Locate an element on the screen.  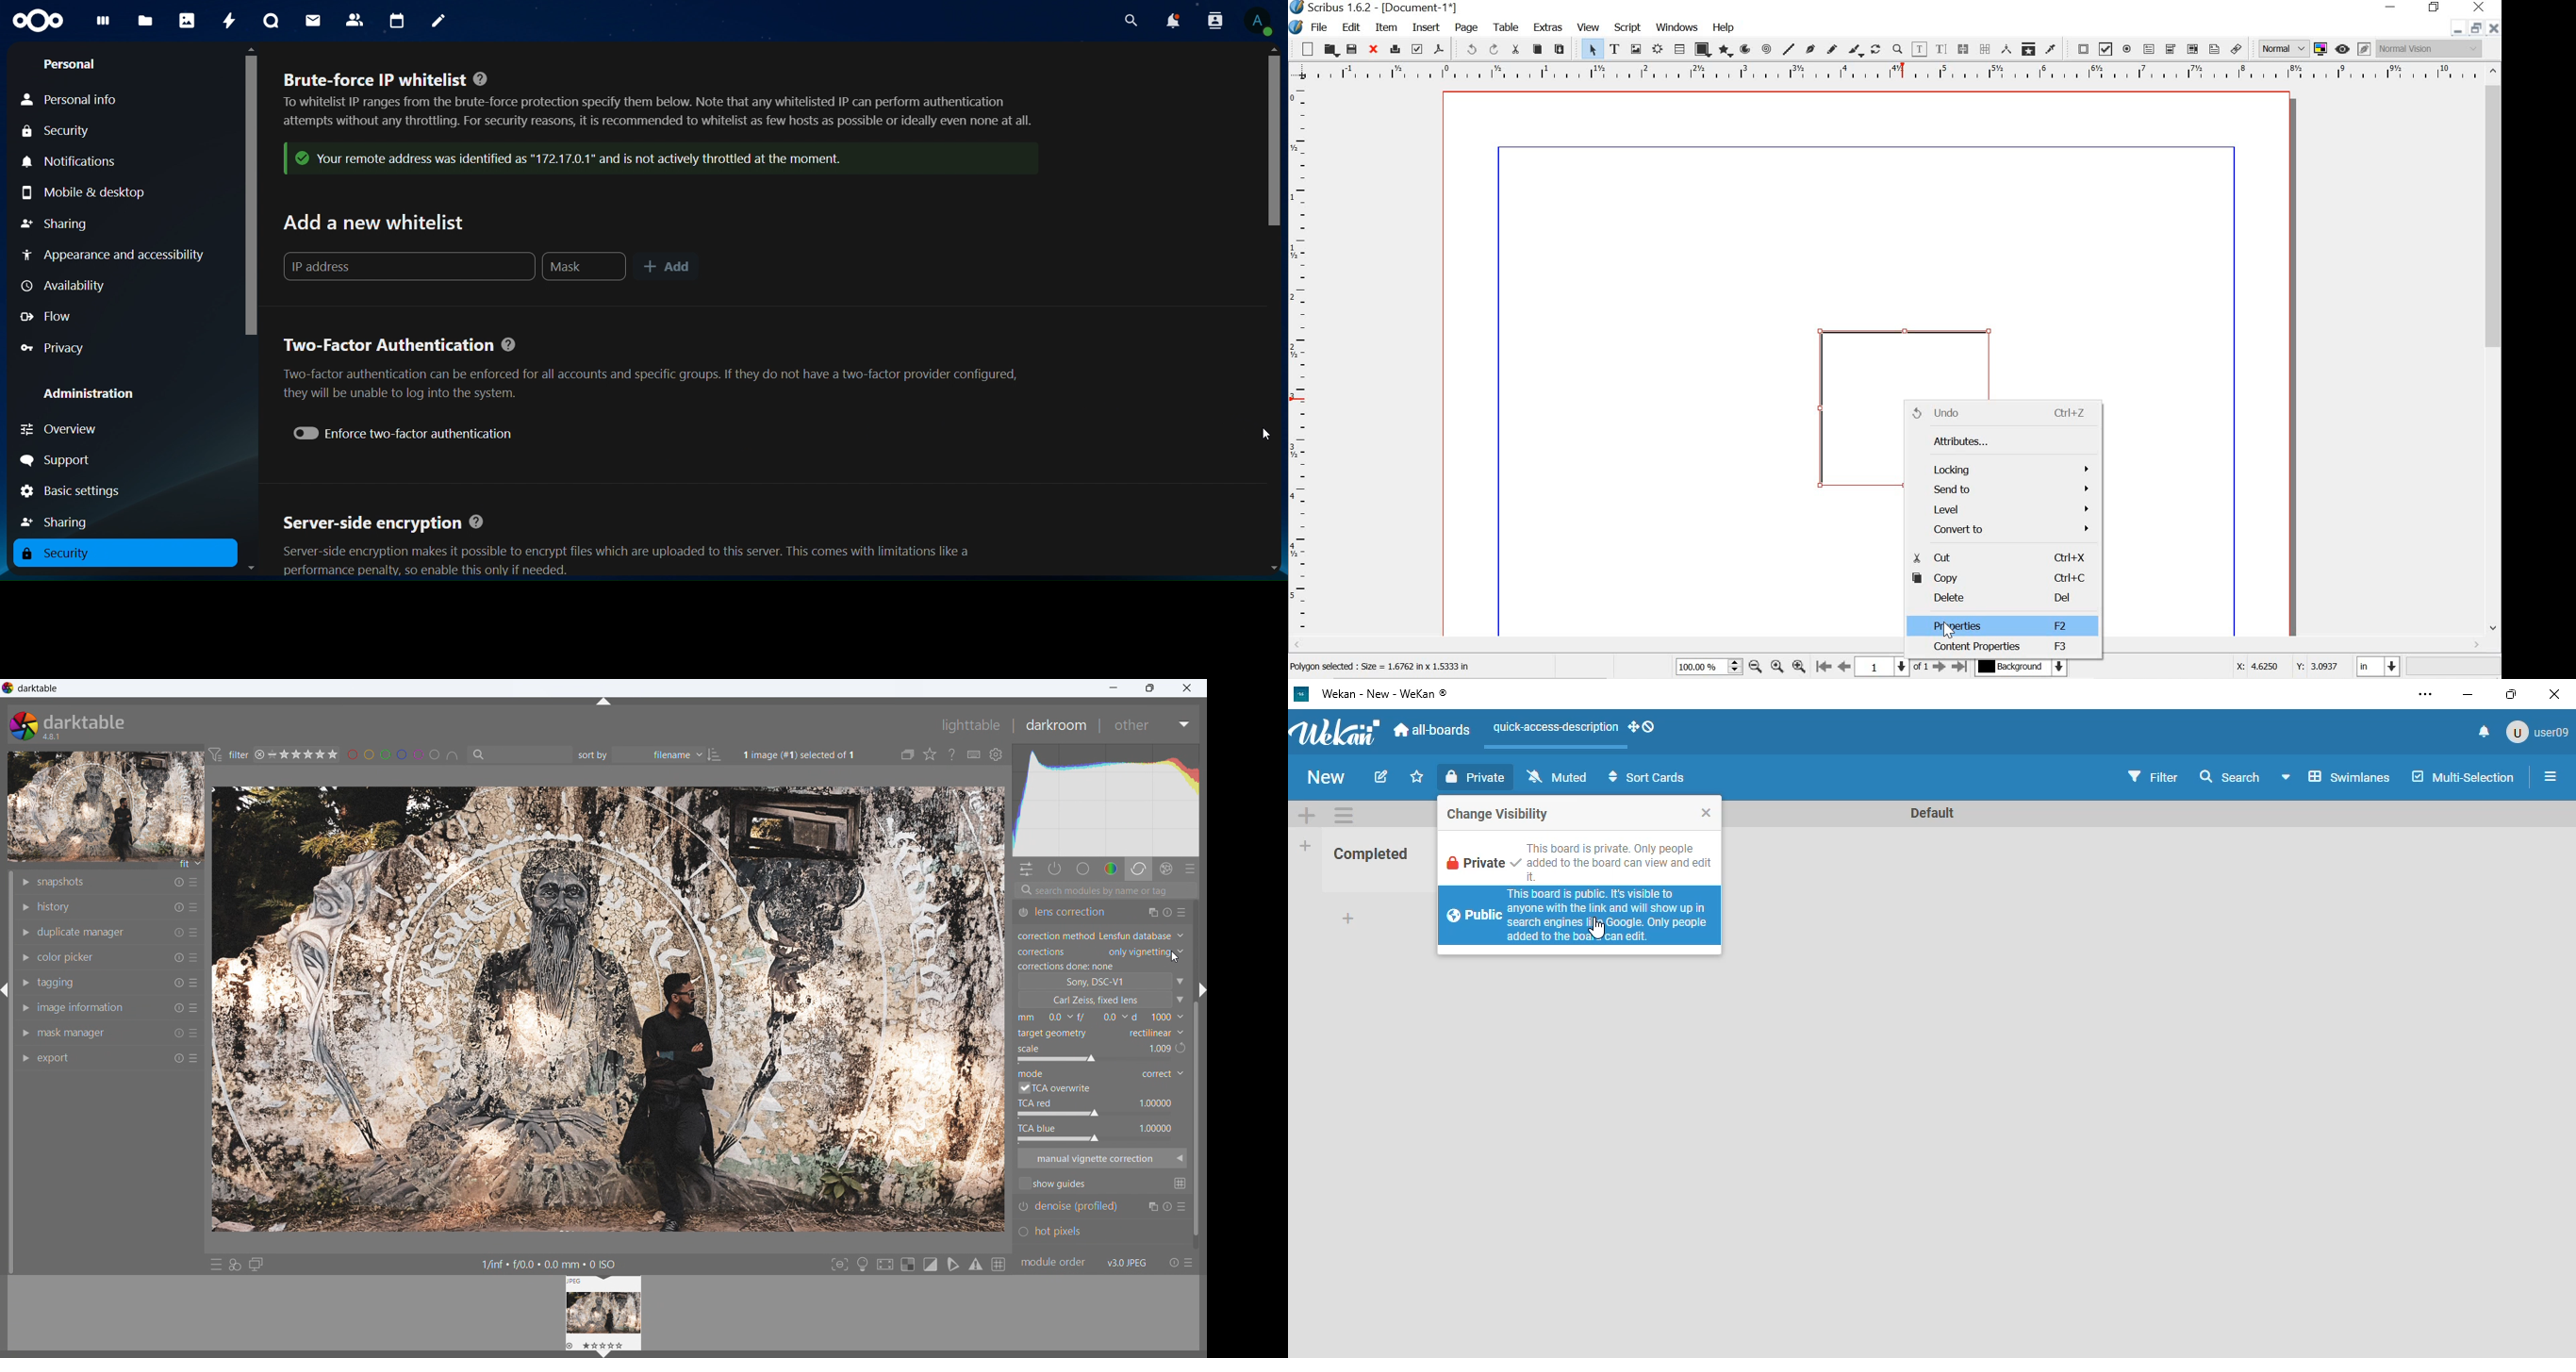
snapshots is located at coordinates (62, 882).